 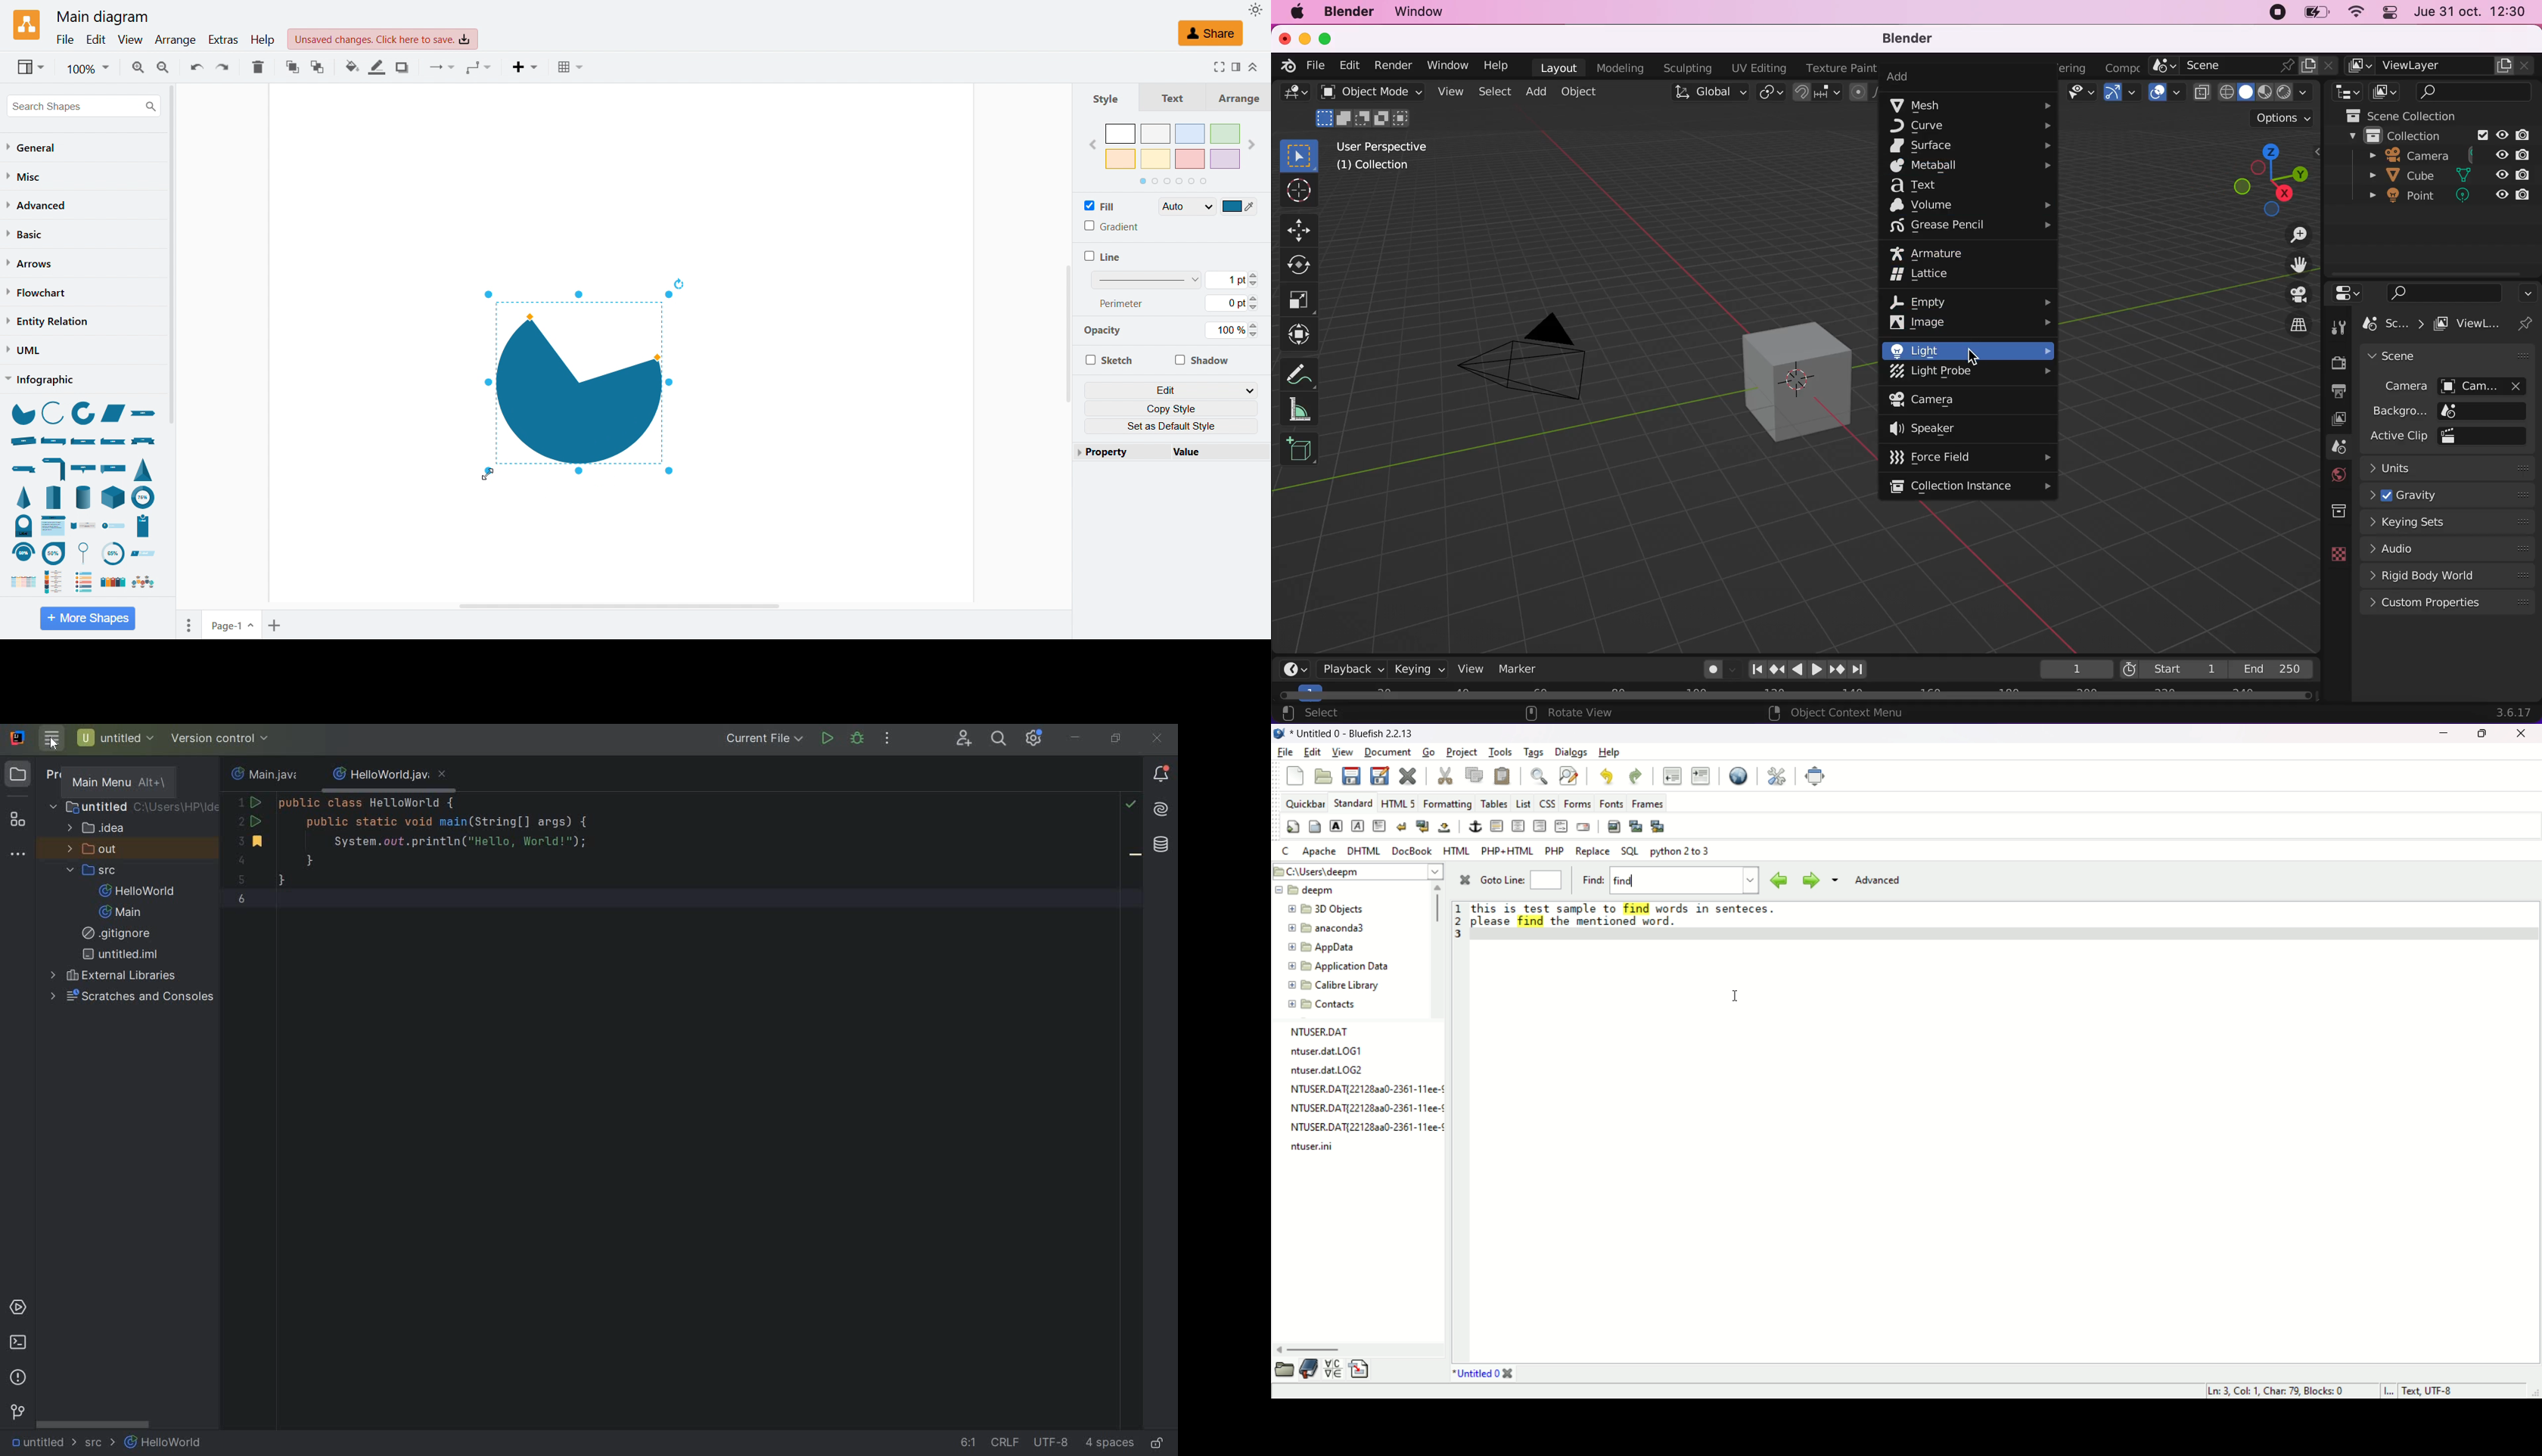 I want to click on Arrange , so click(x=177, y=41).